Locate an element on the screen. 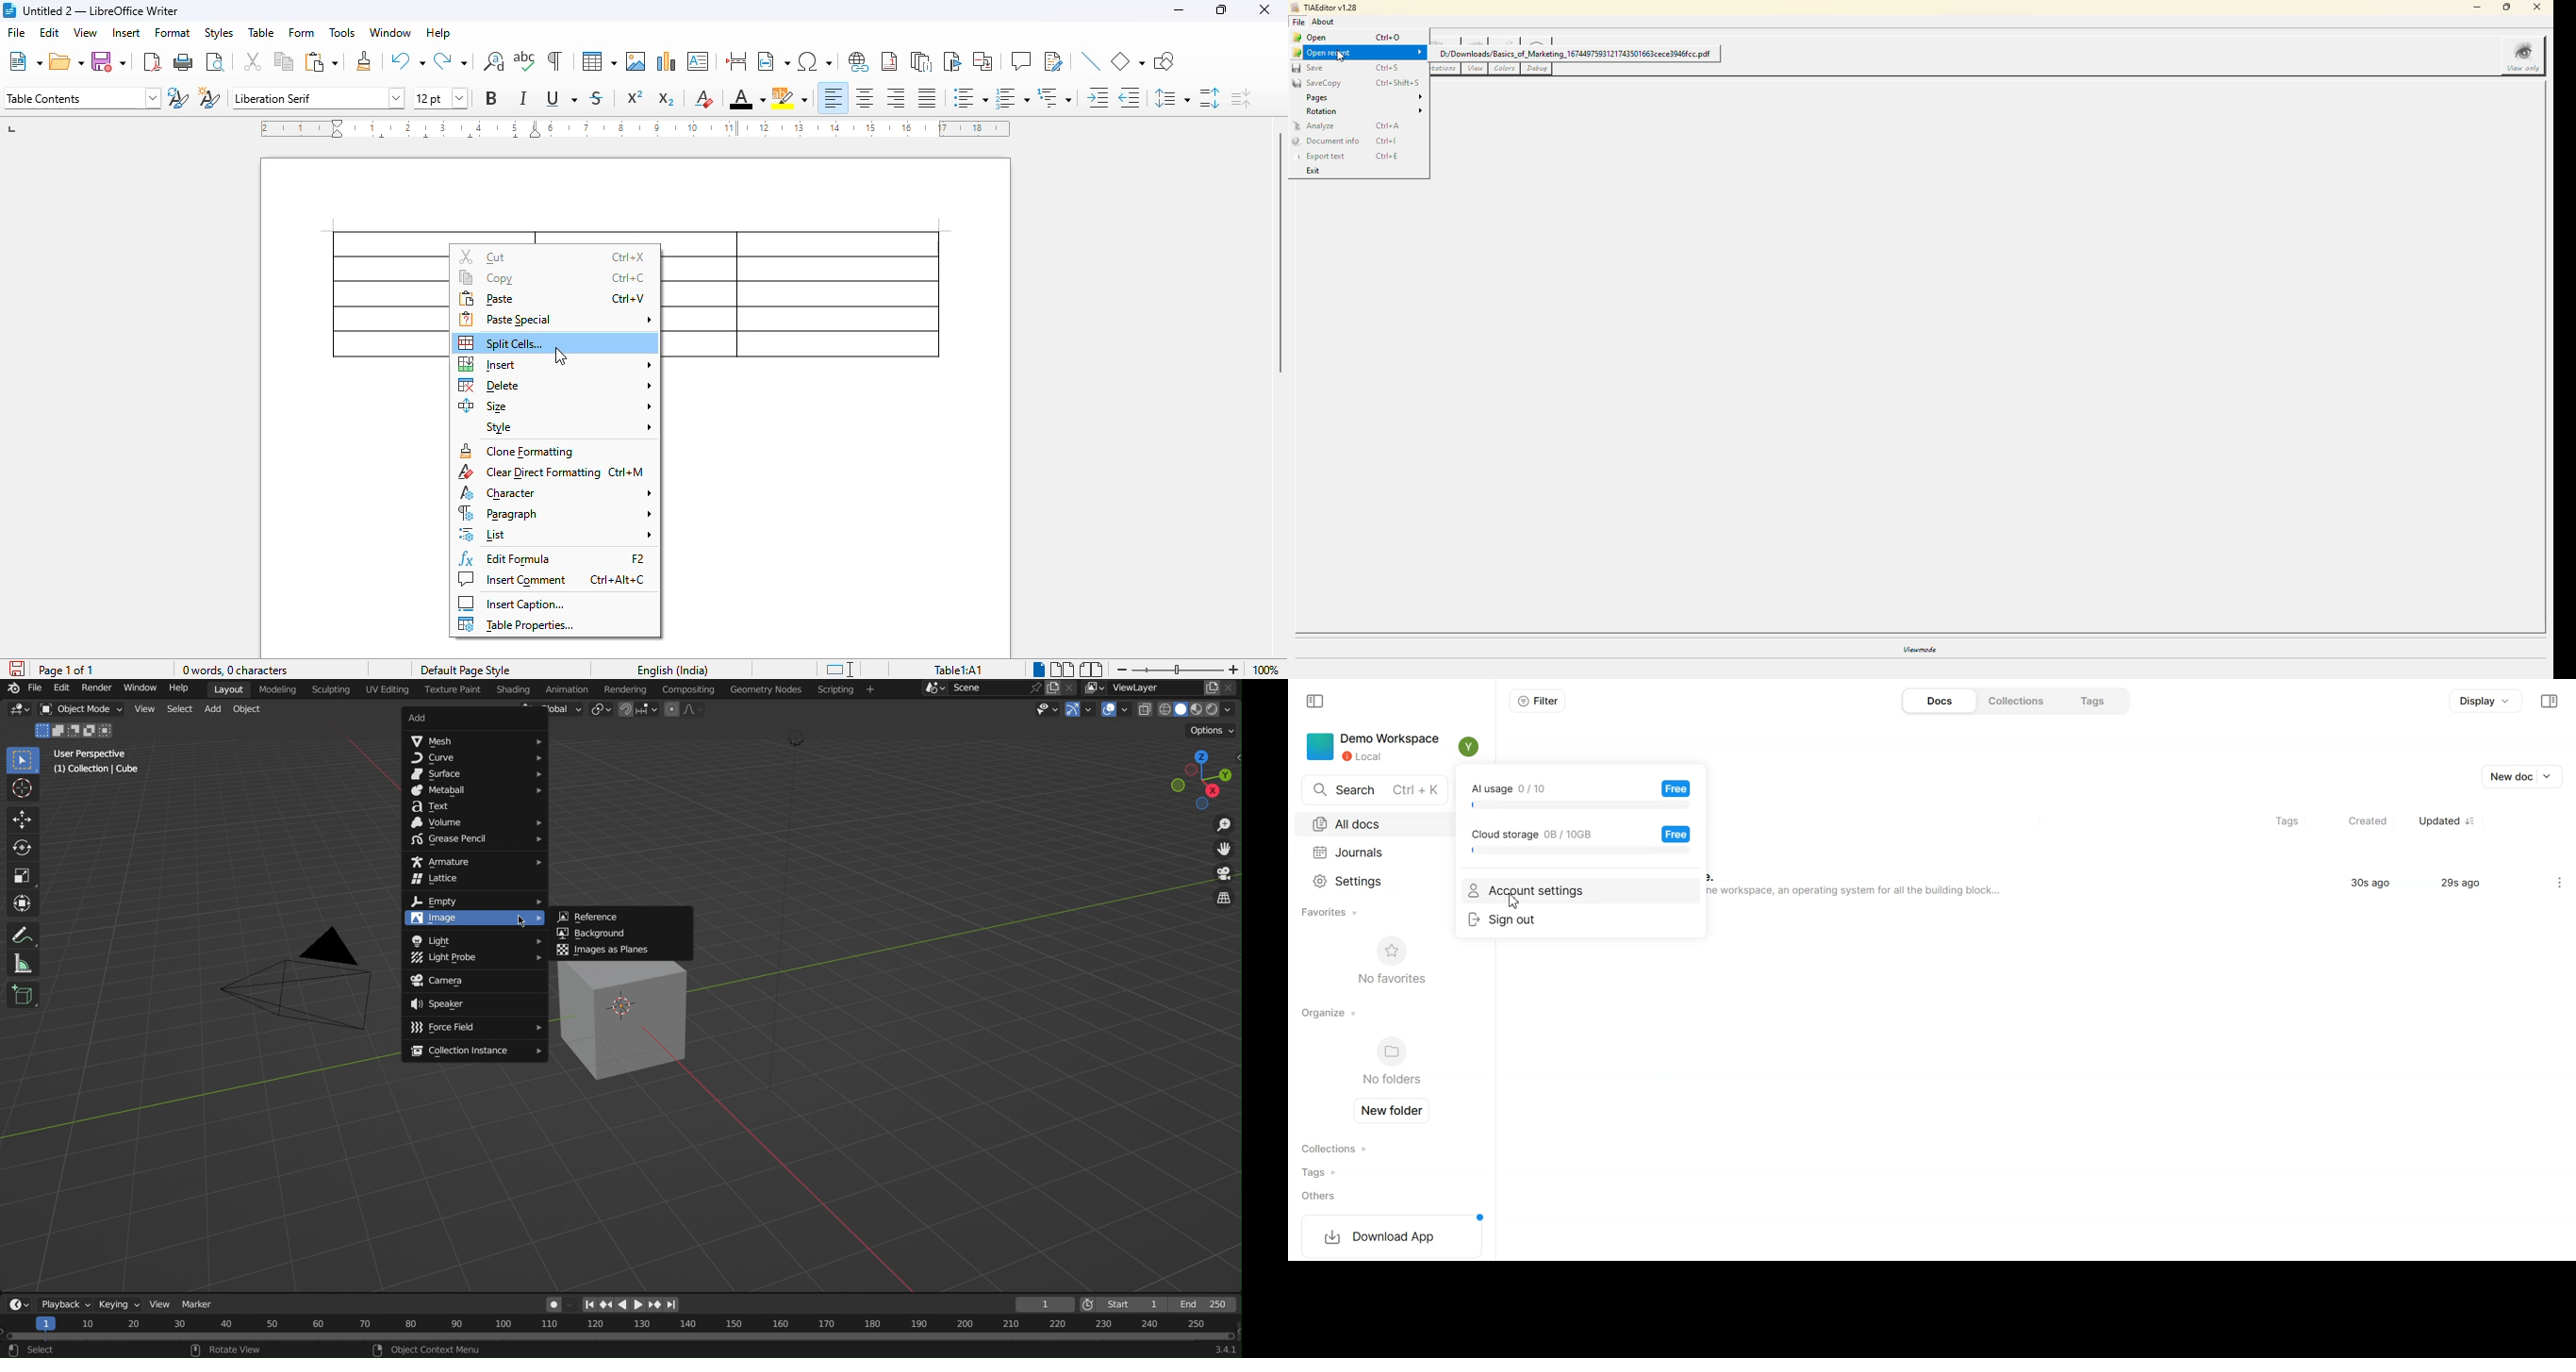 The height and width of the screenshot is (1372, 2576). zoom in is located at coordinates (1232, 670).